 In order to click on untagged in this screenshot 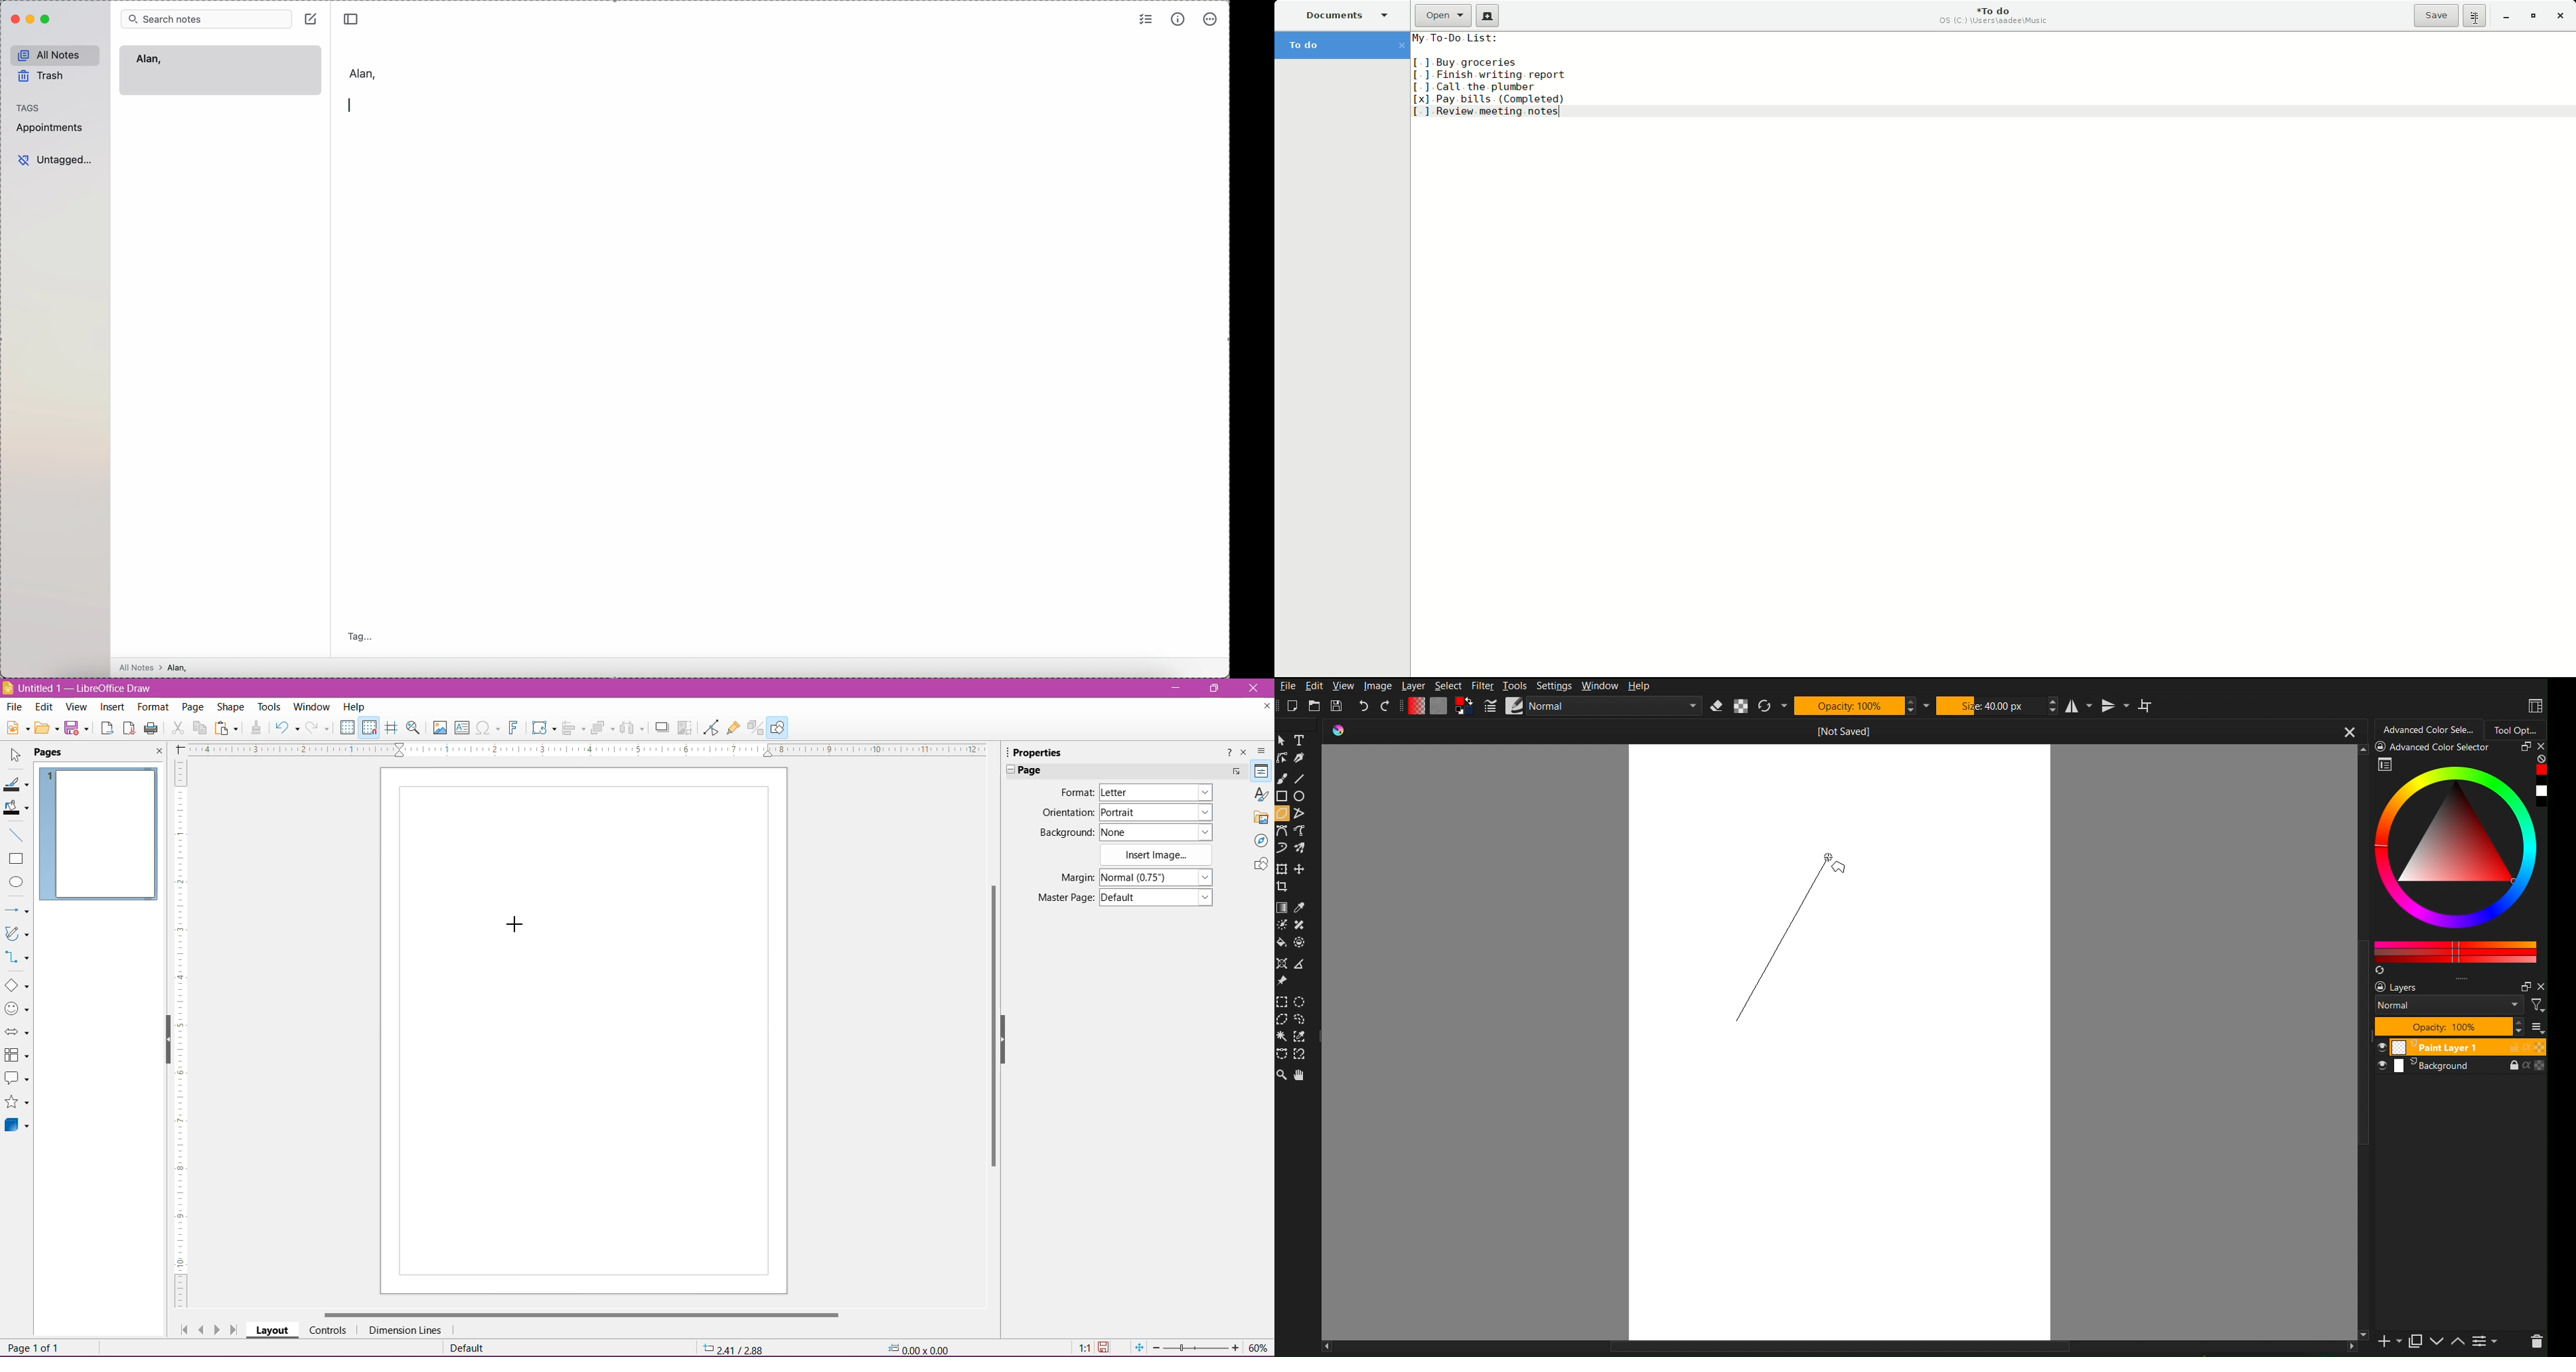, I will do `click(55, 160)`.